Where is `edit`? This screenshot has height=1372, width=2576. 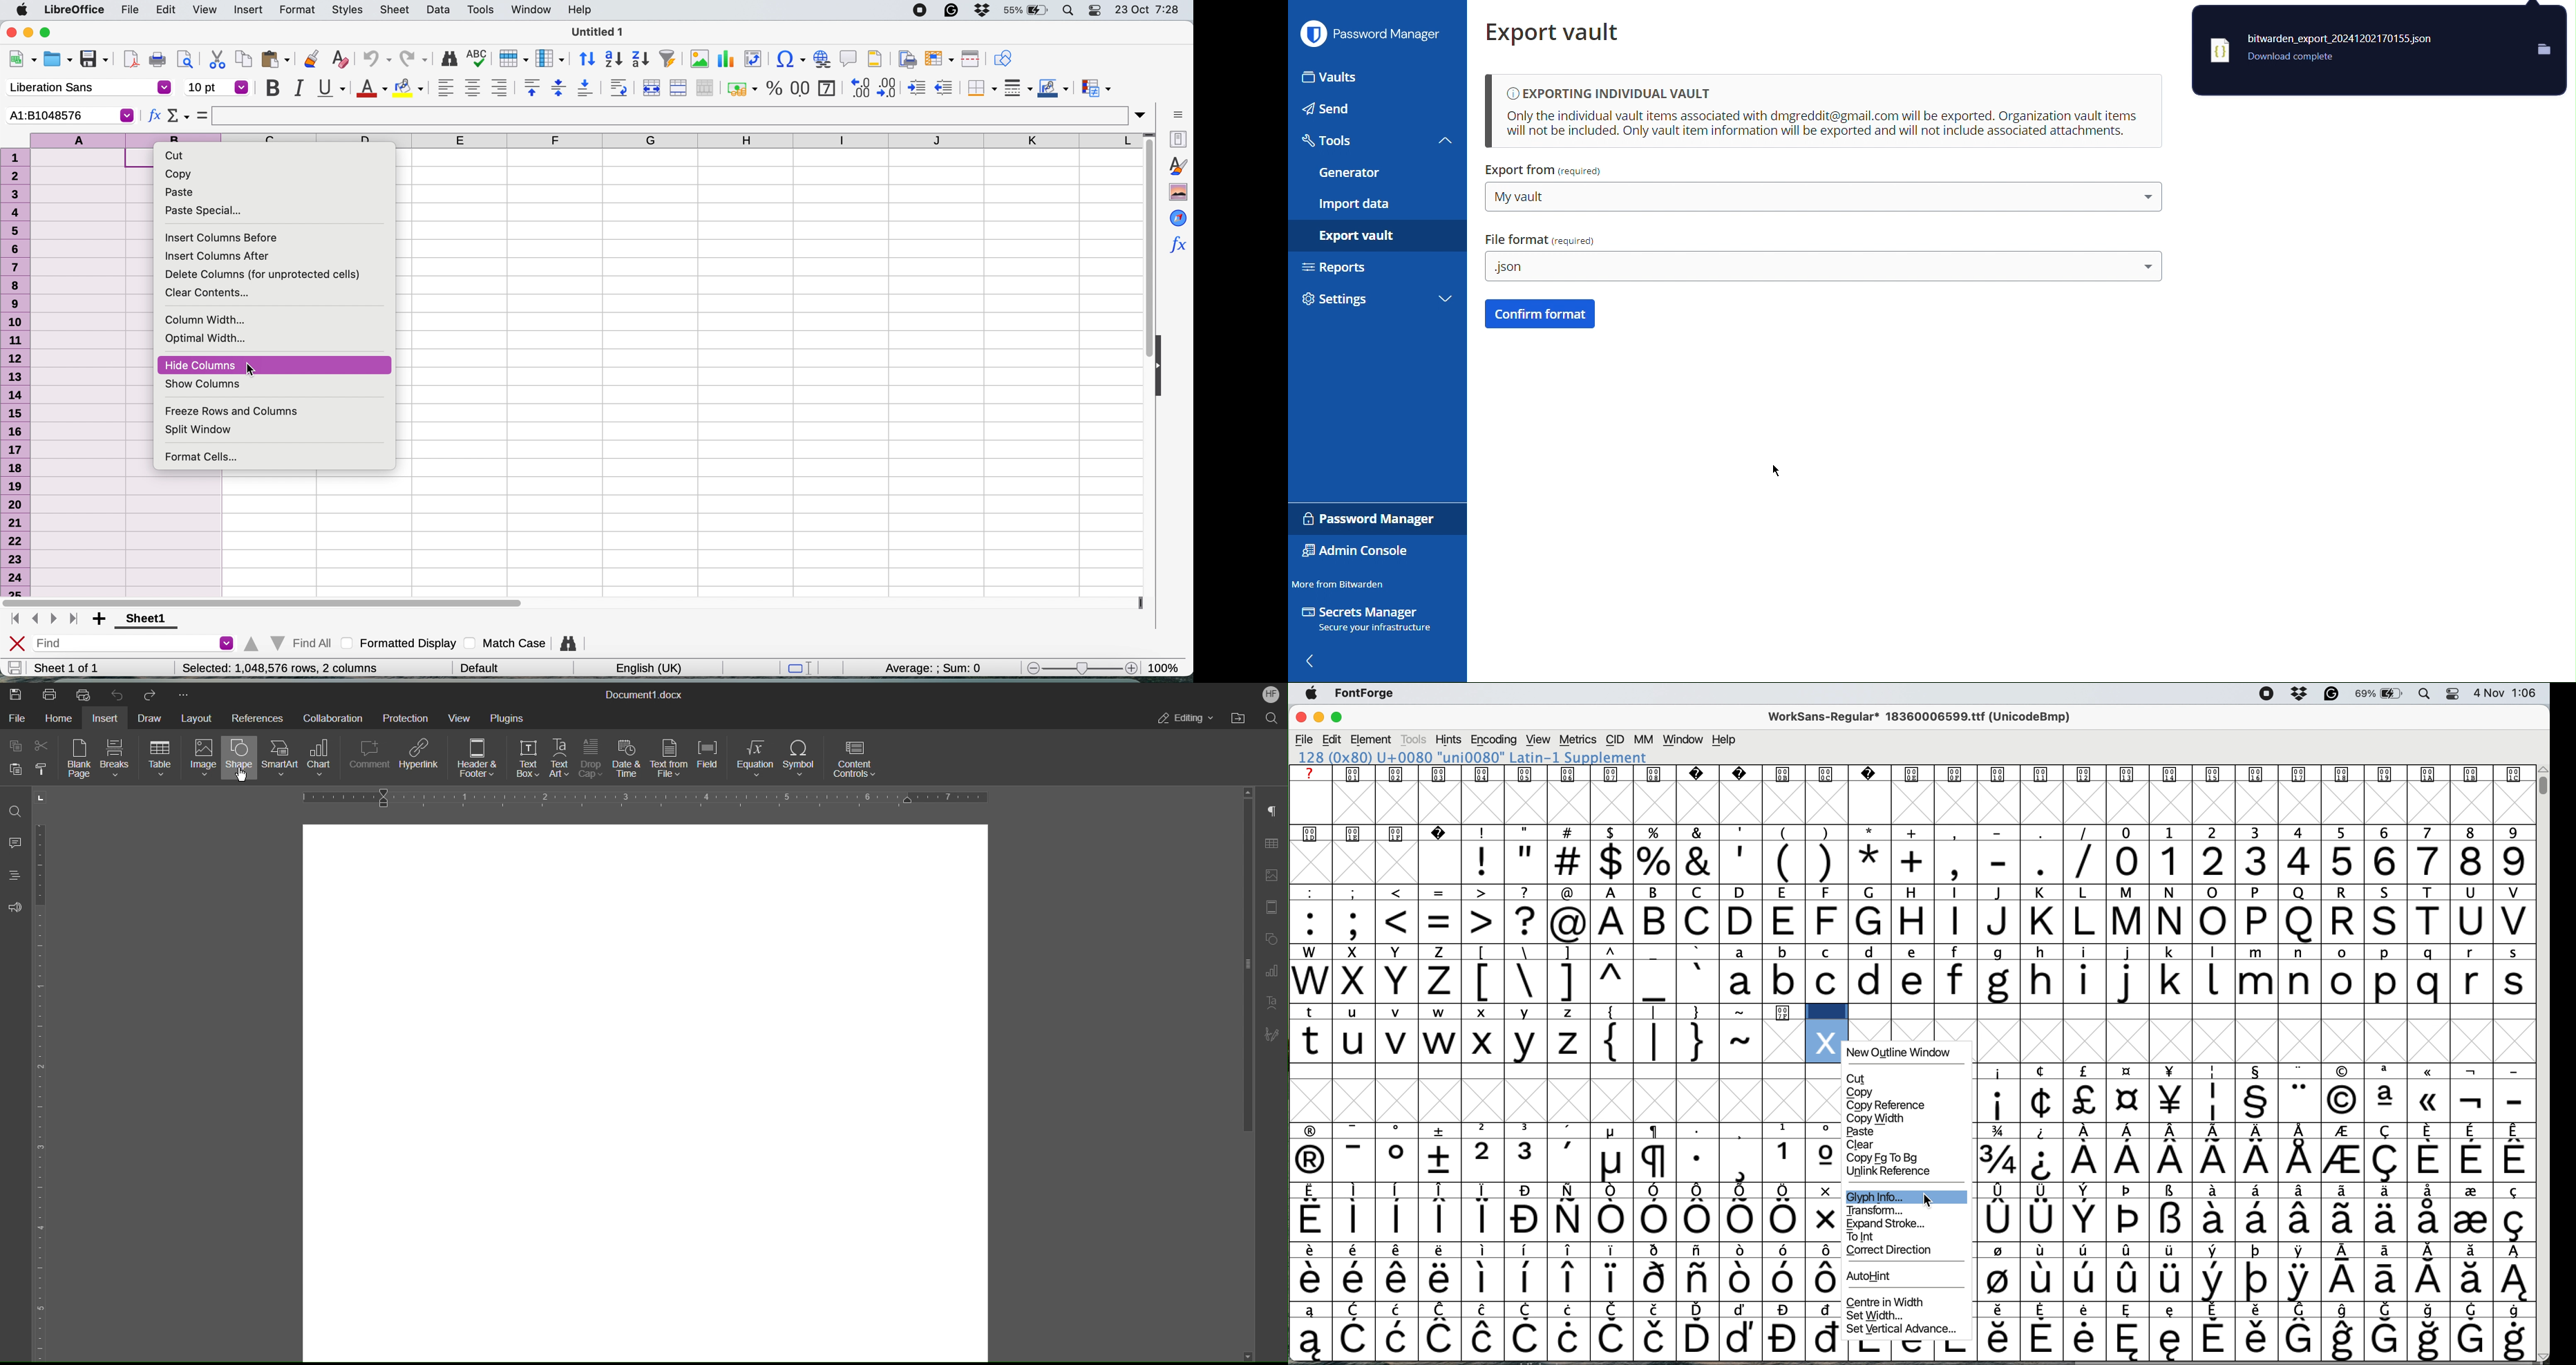
edit is located at coordinates (1333, 739).